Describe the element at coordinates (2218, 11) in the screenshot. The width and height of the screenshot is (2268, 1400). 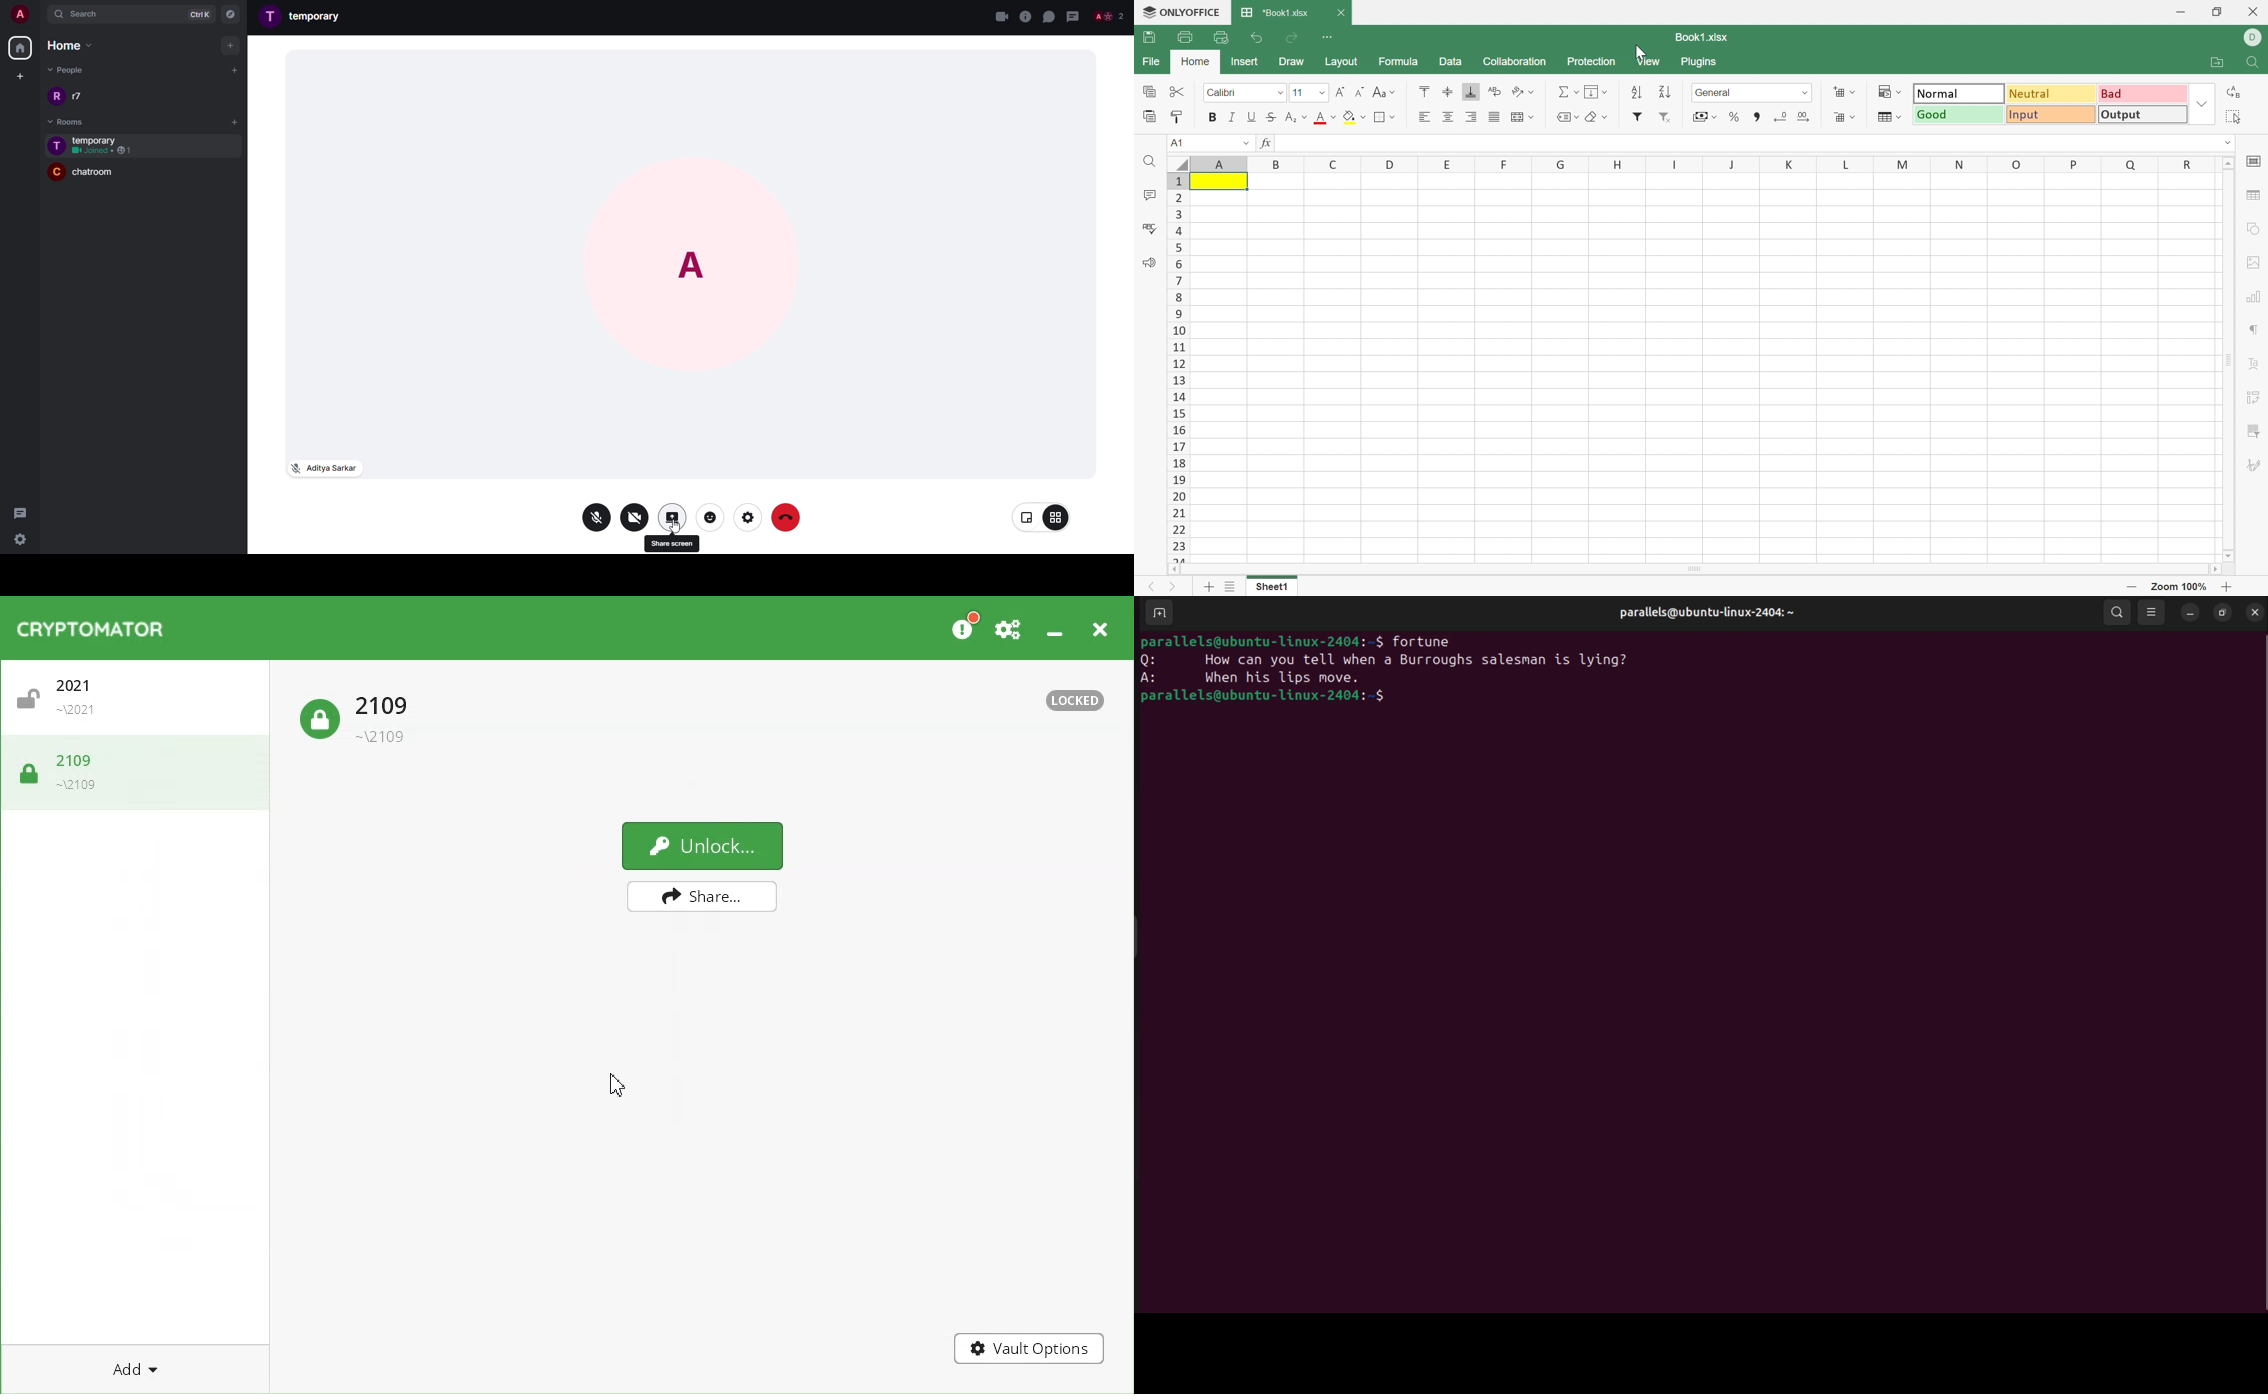
I see `Restore Down` at that location.